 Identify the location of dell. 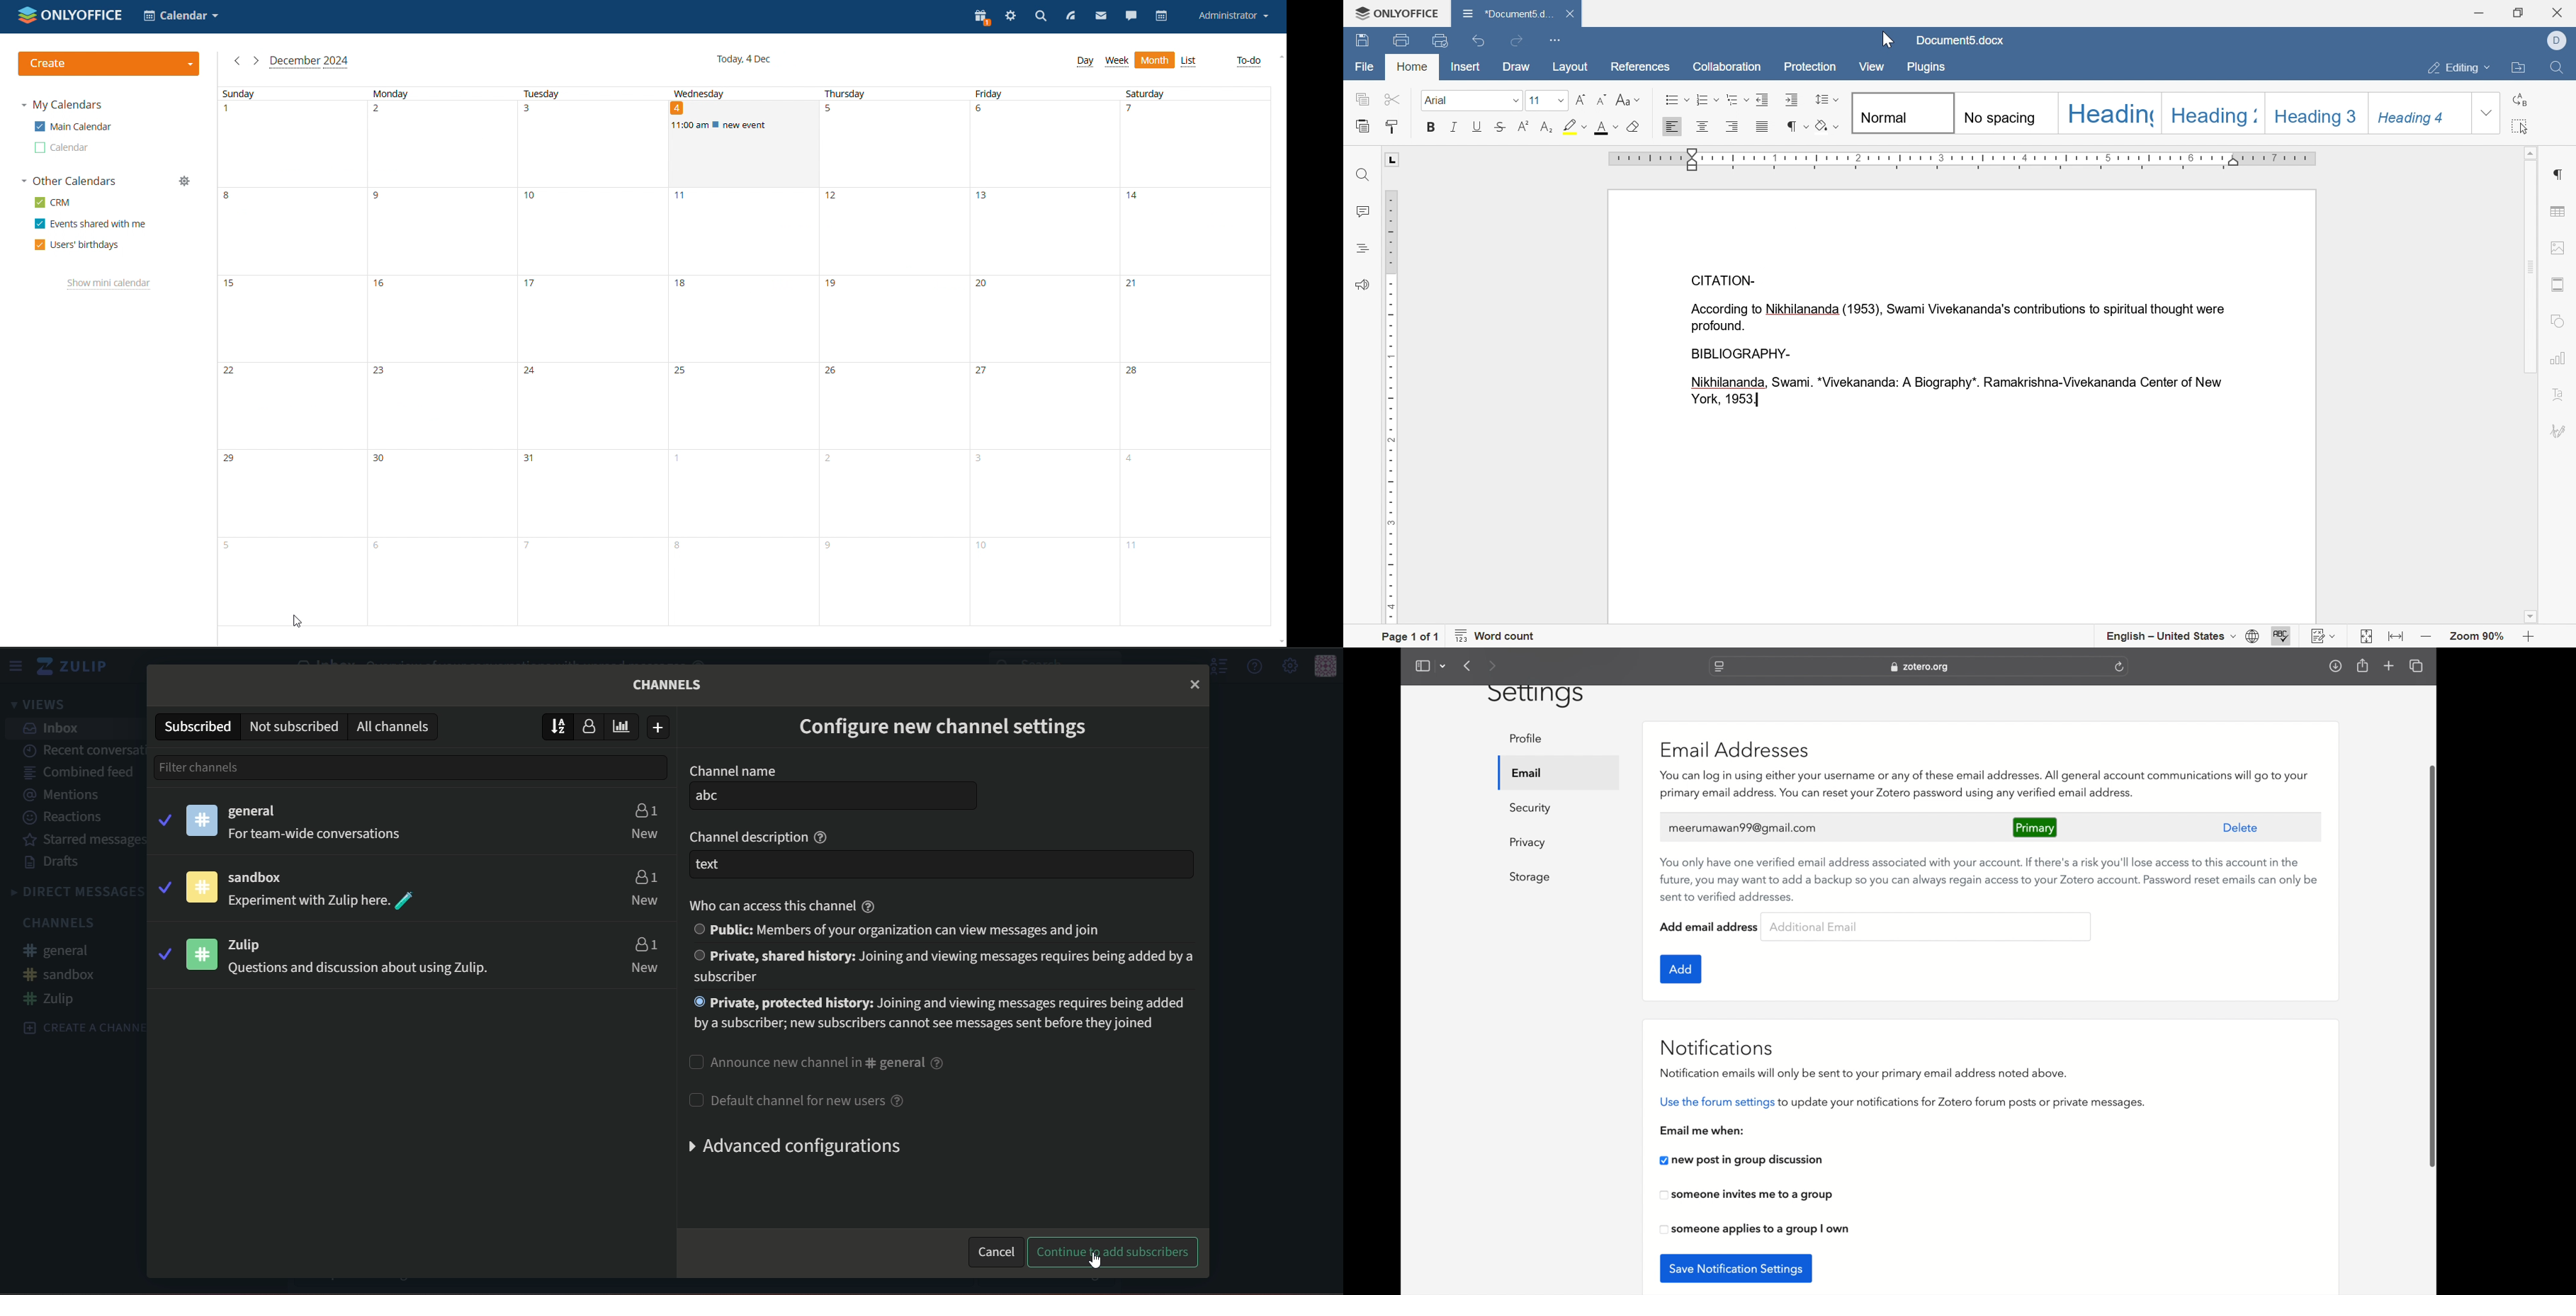
(2558, 42).